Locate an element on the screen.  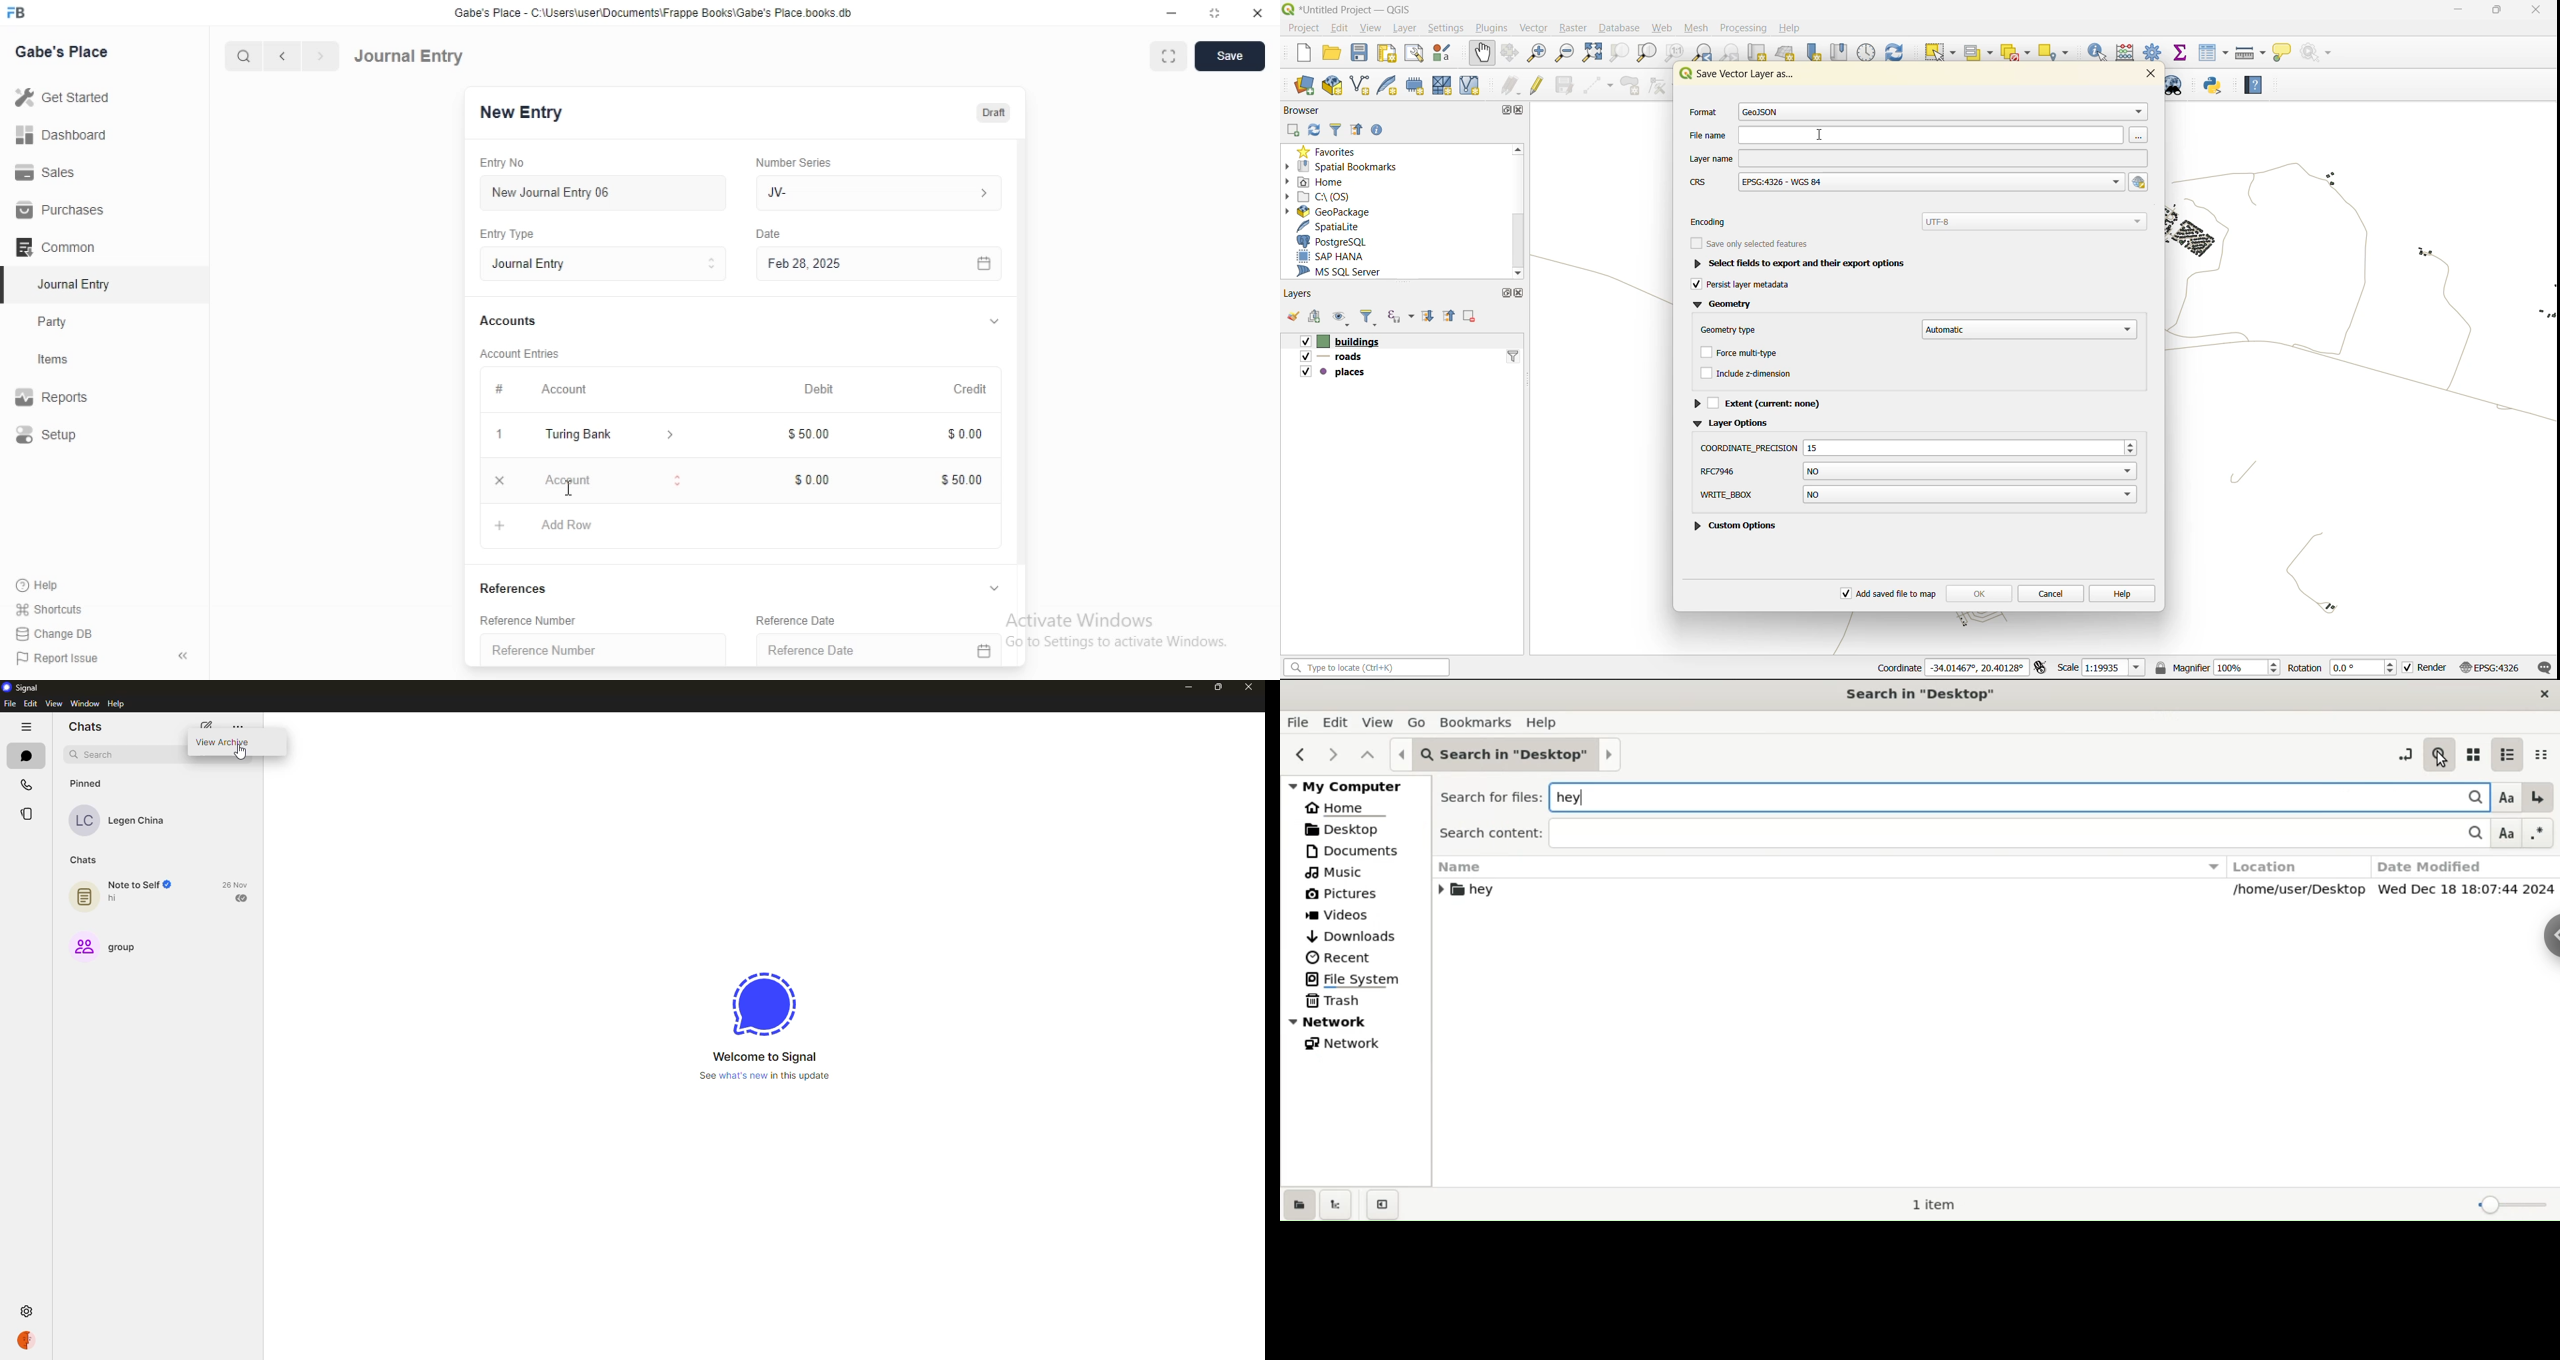
sent is located at coordinates (241, 899).